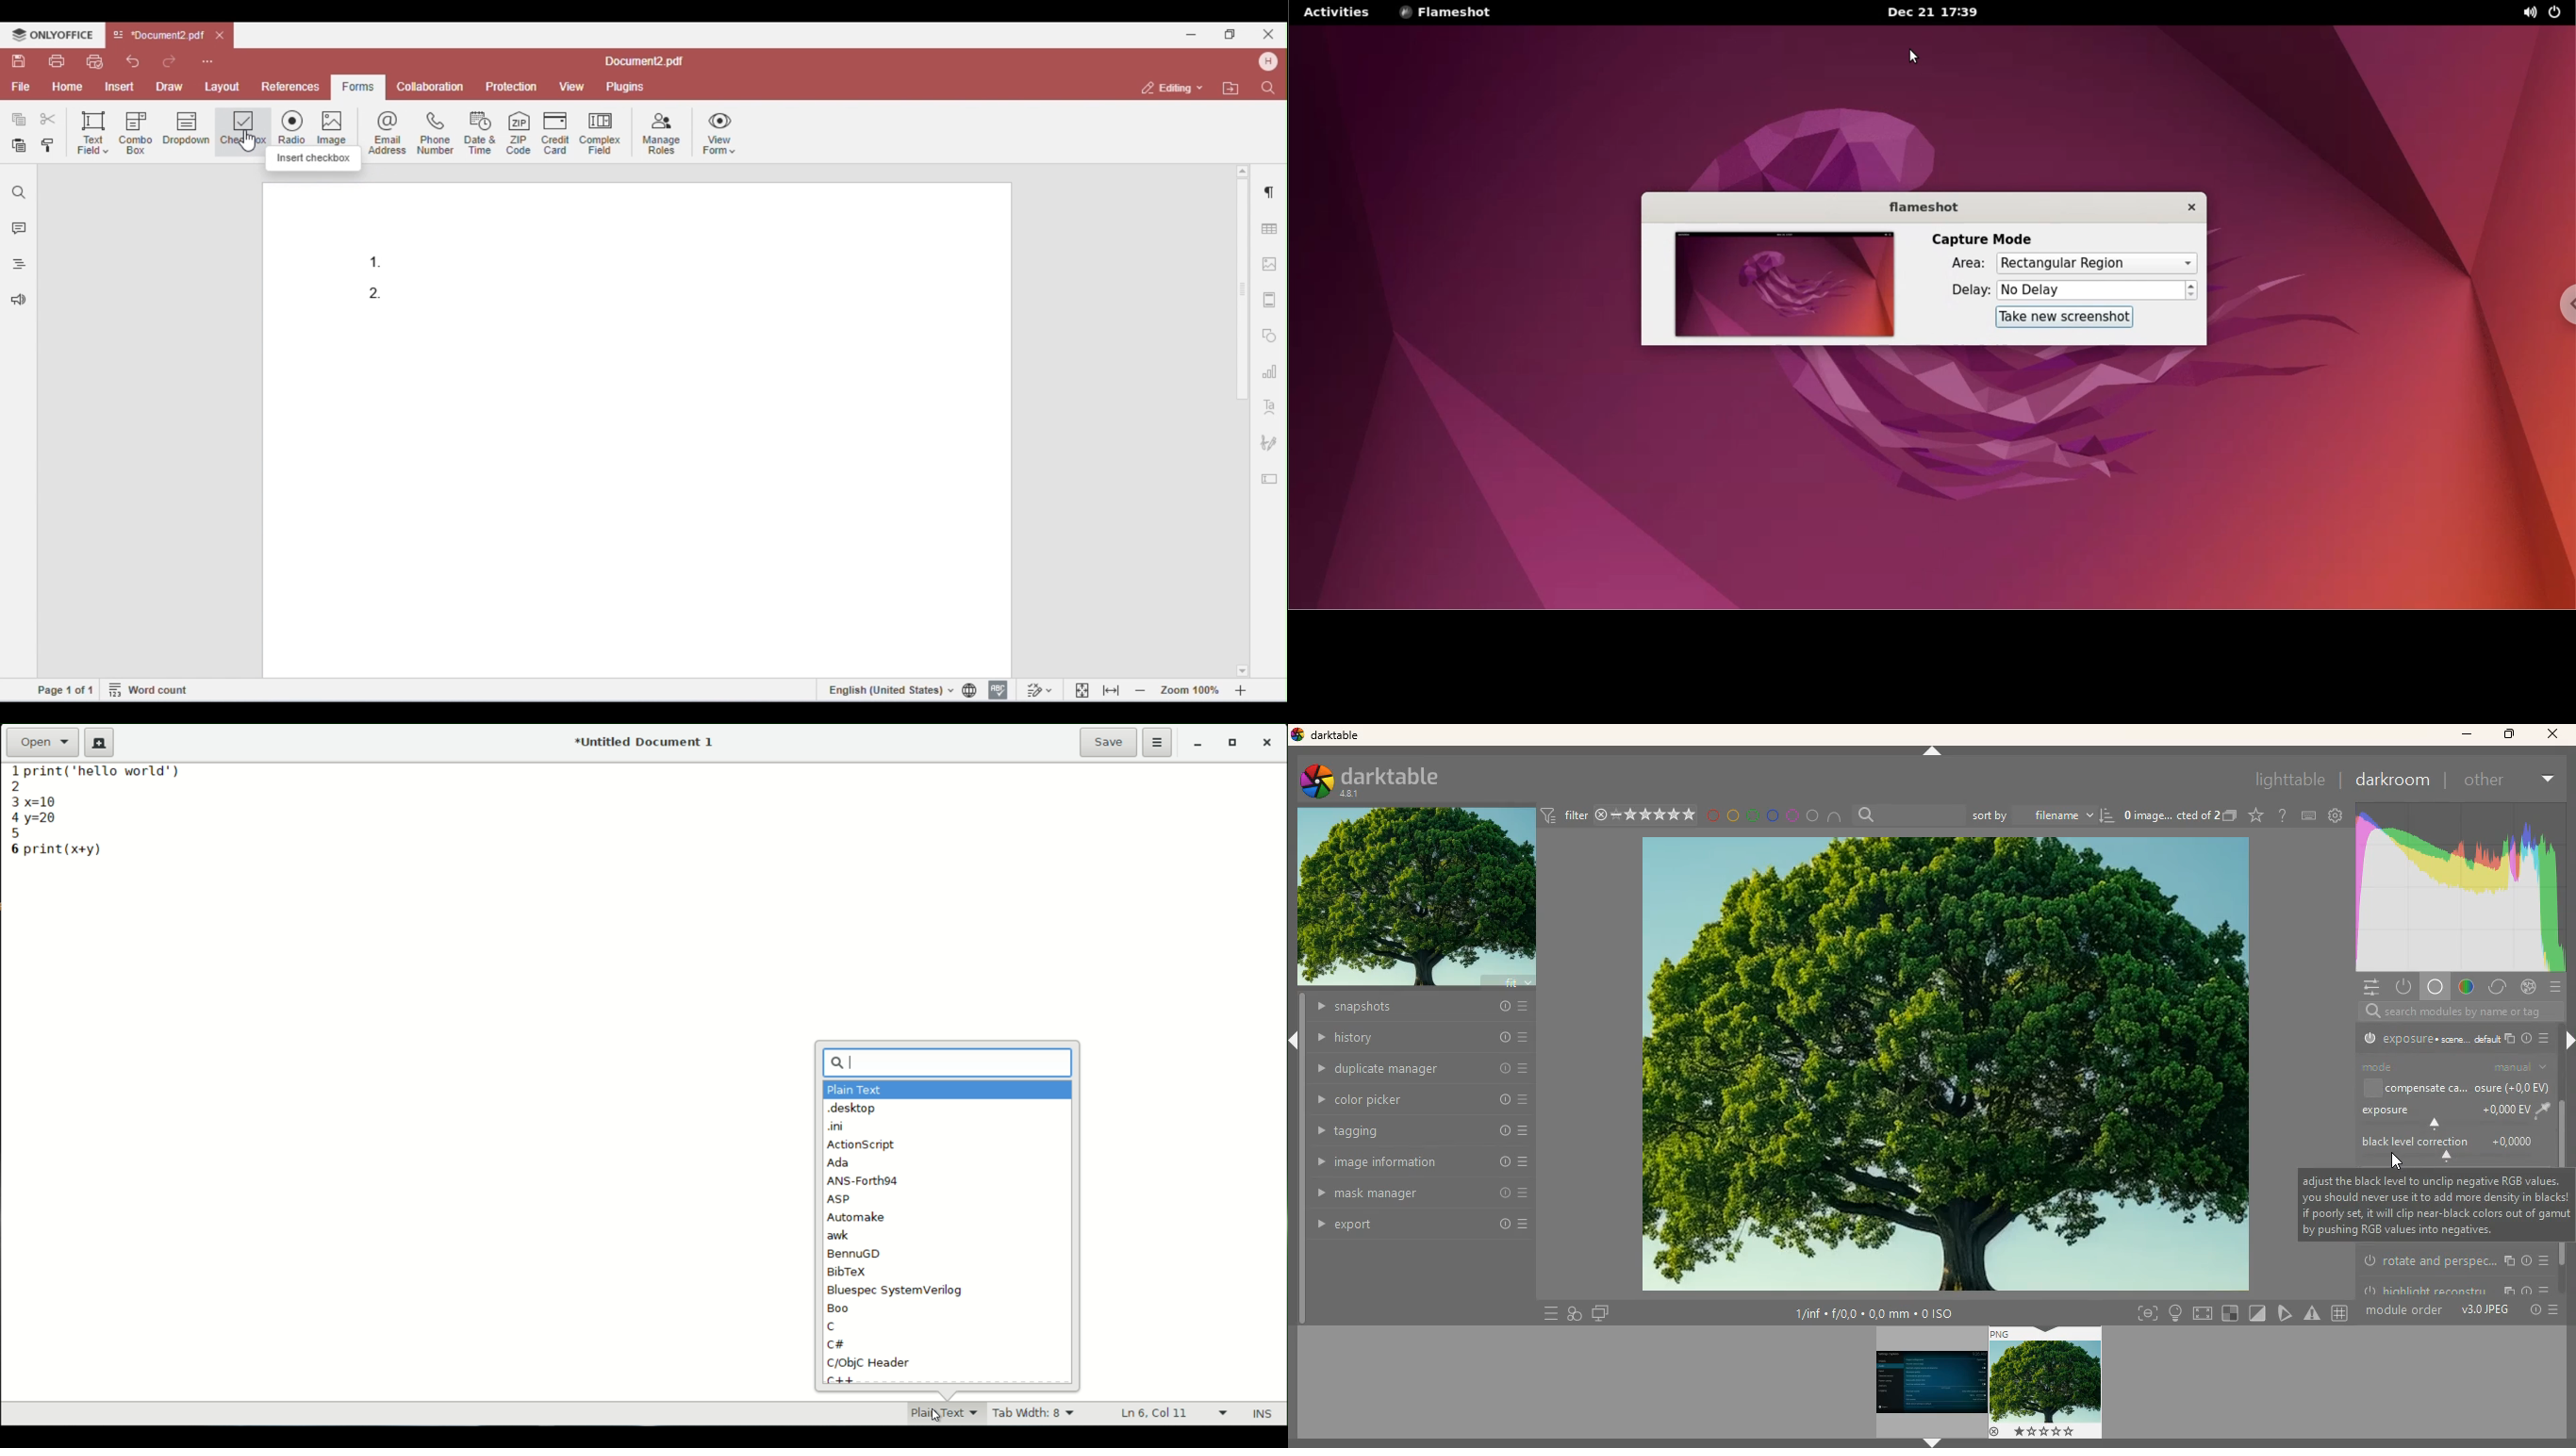 This screenshot has height=1456, width=2576. Describe the element at coordinates (2552, 733) in the screenshot. I see `close` at that location.